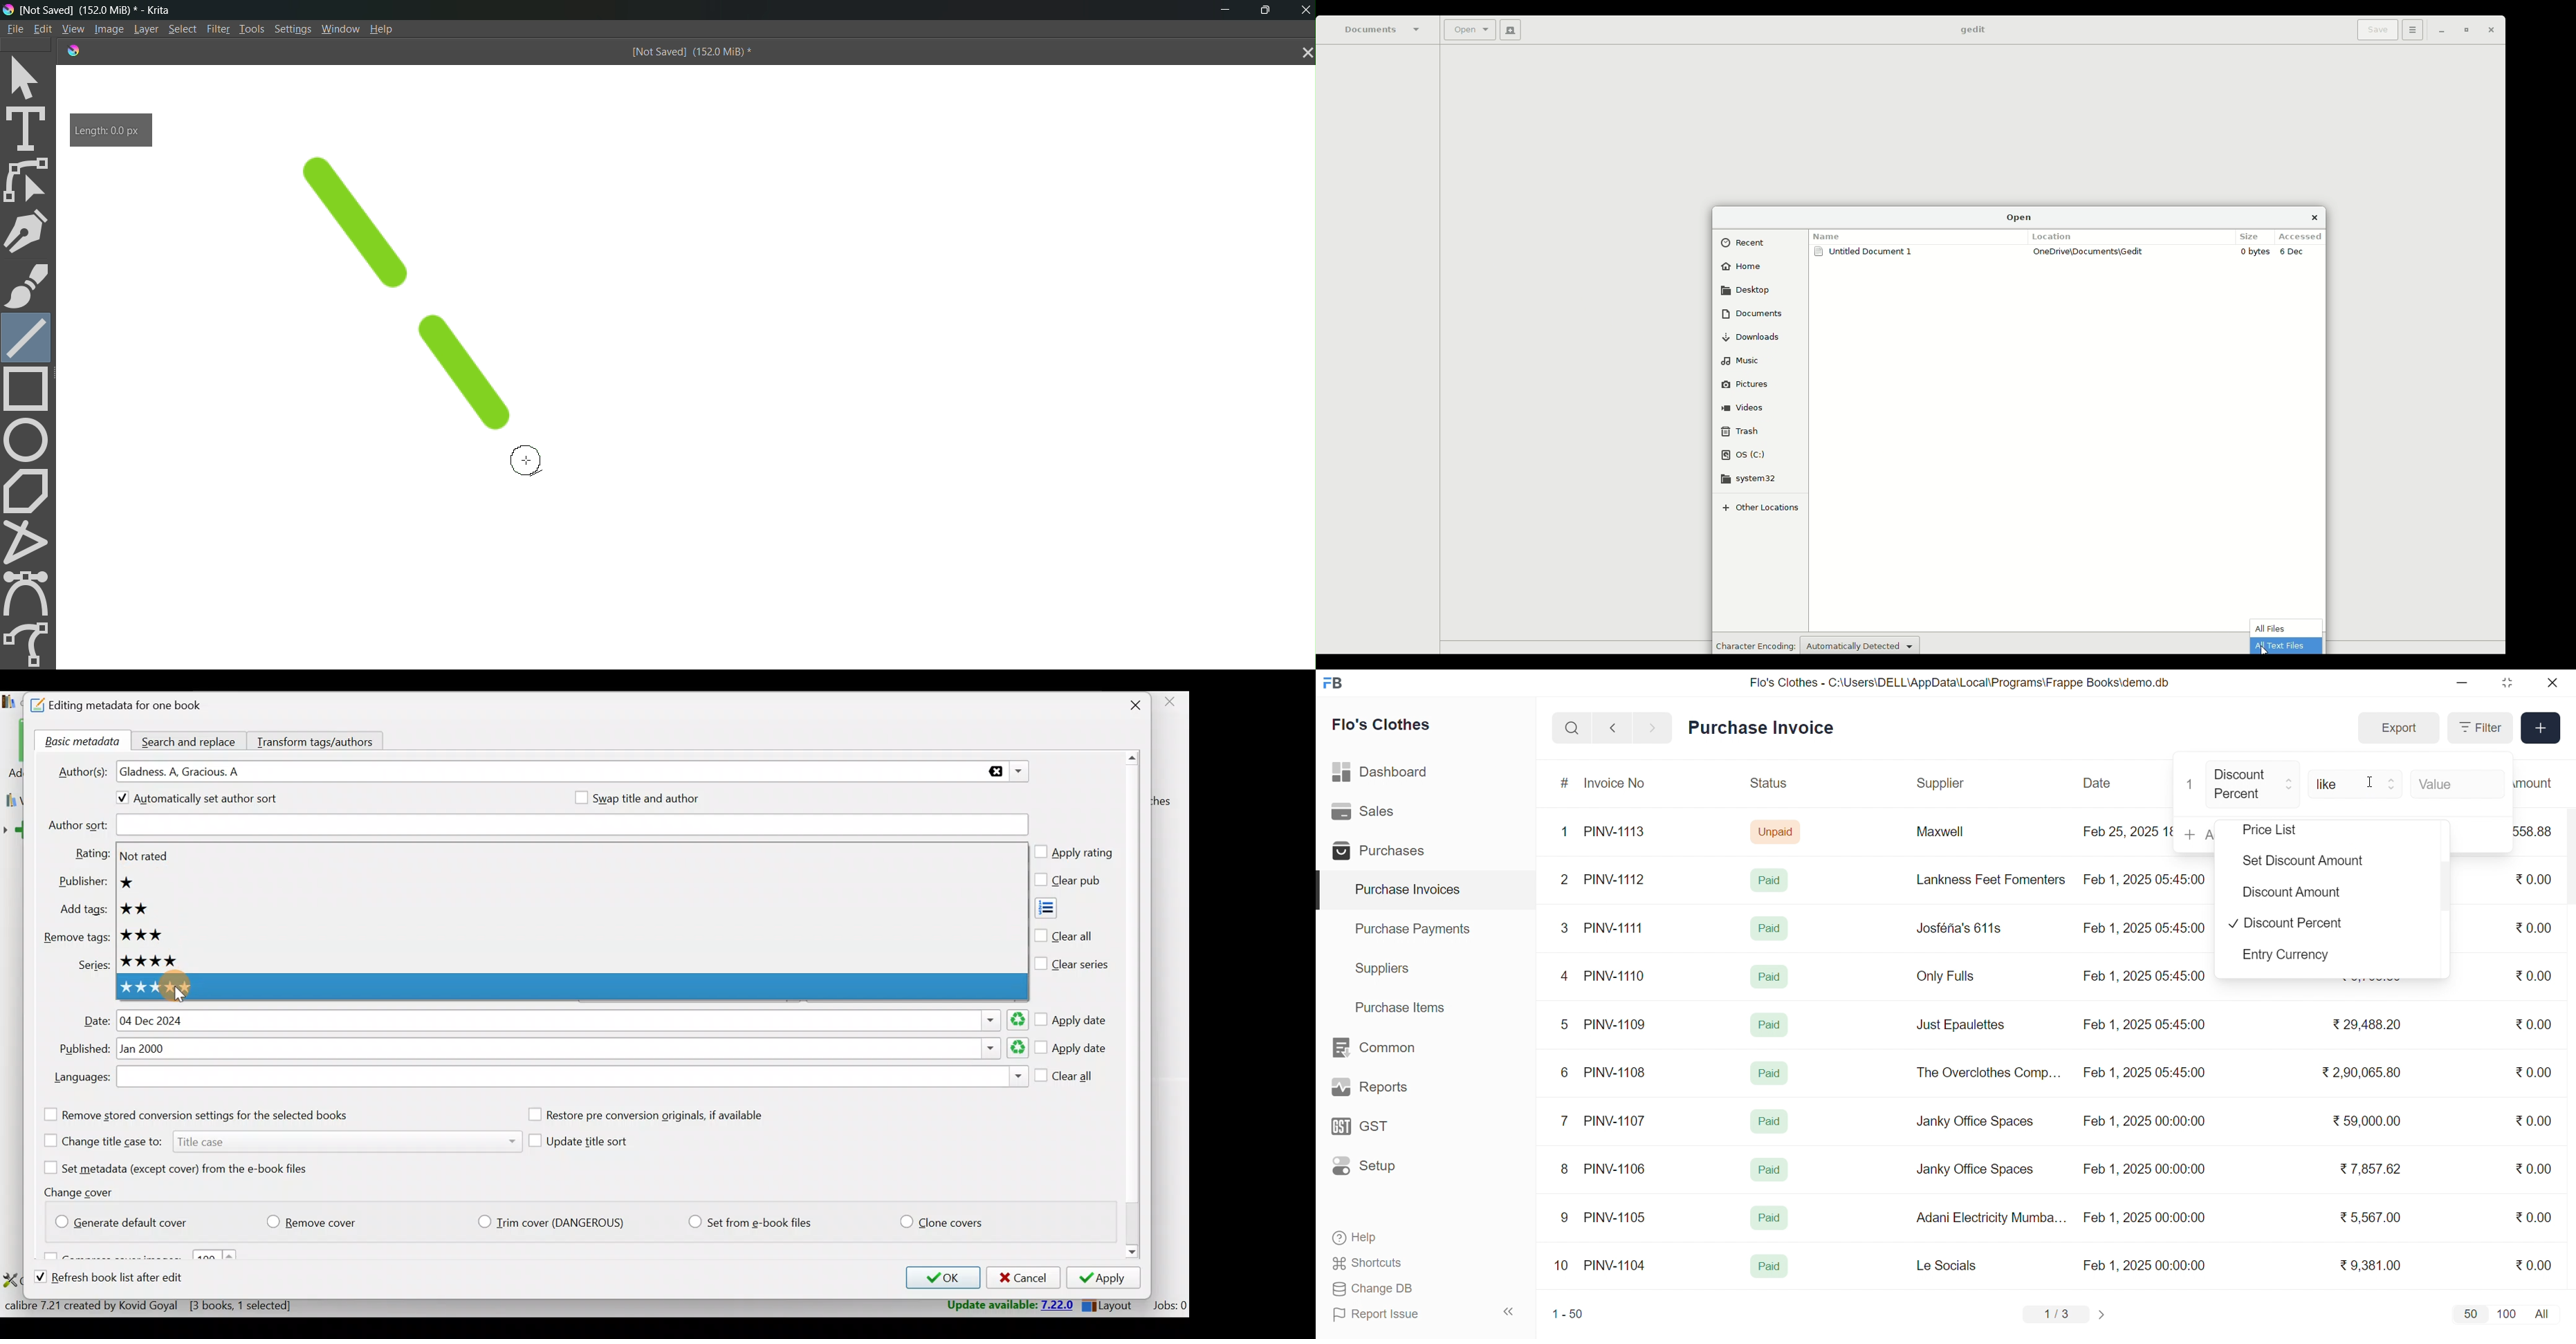 The height and width of the screenshot is (1344, 2576). What do you see at coordinates (1110, 1303) in the screenshot?
I see `Layout` at bounding box center [1110, 1303].